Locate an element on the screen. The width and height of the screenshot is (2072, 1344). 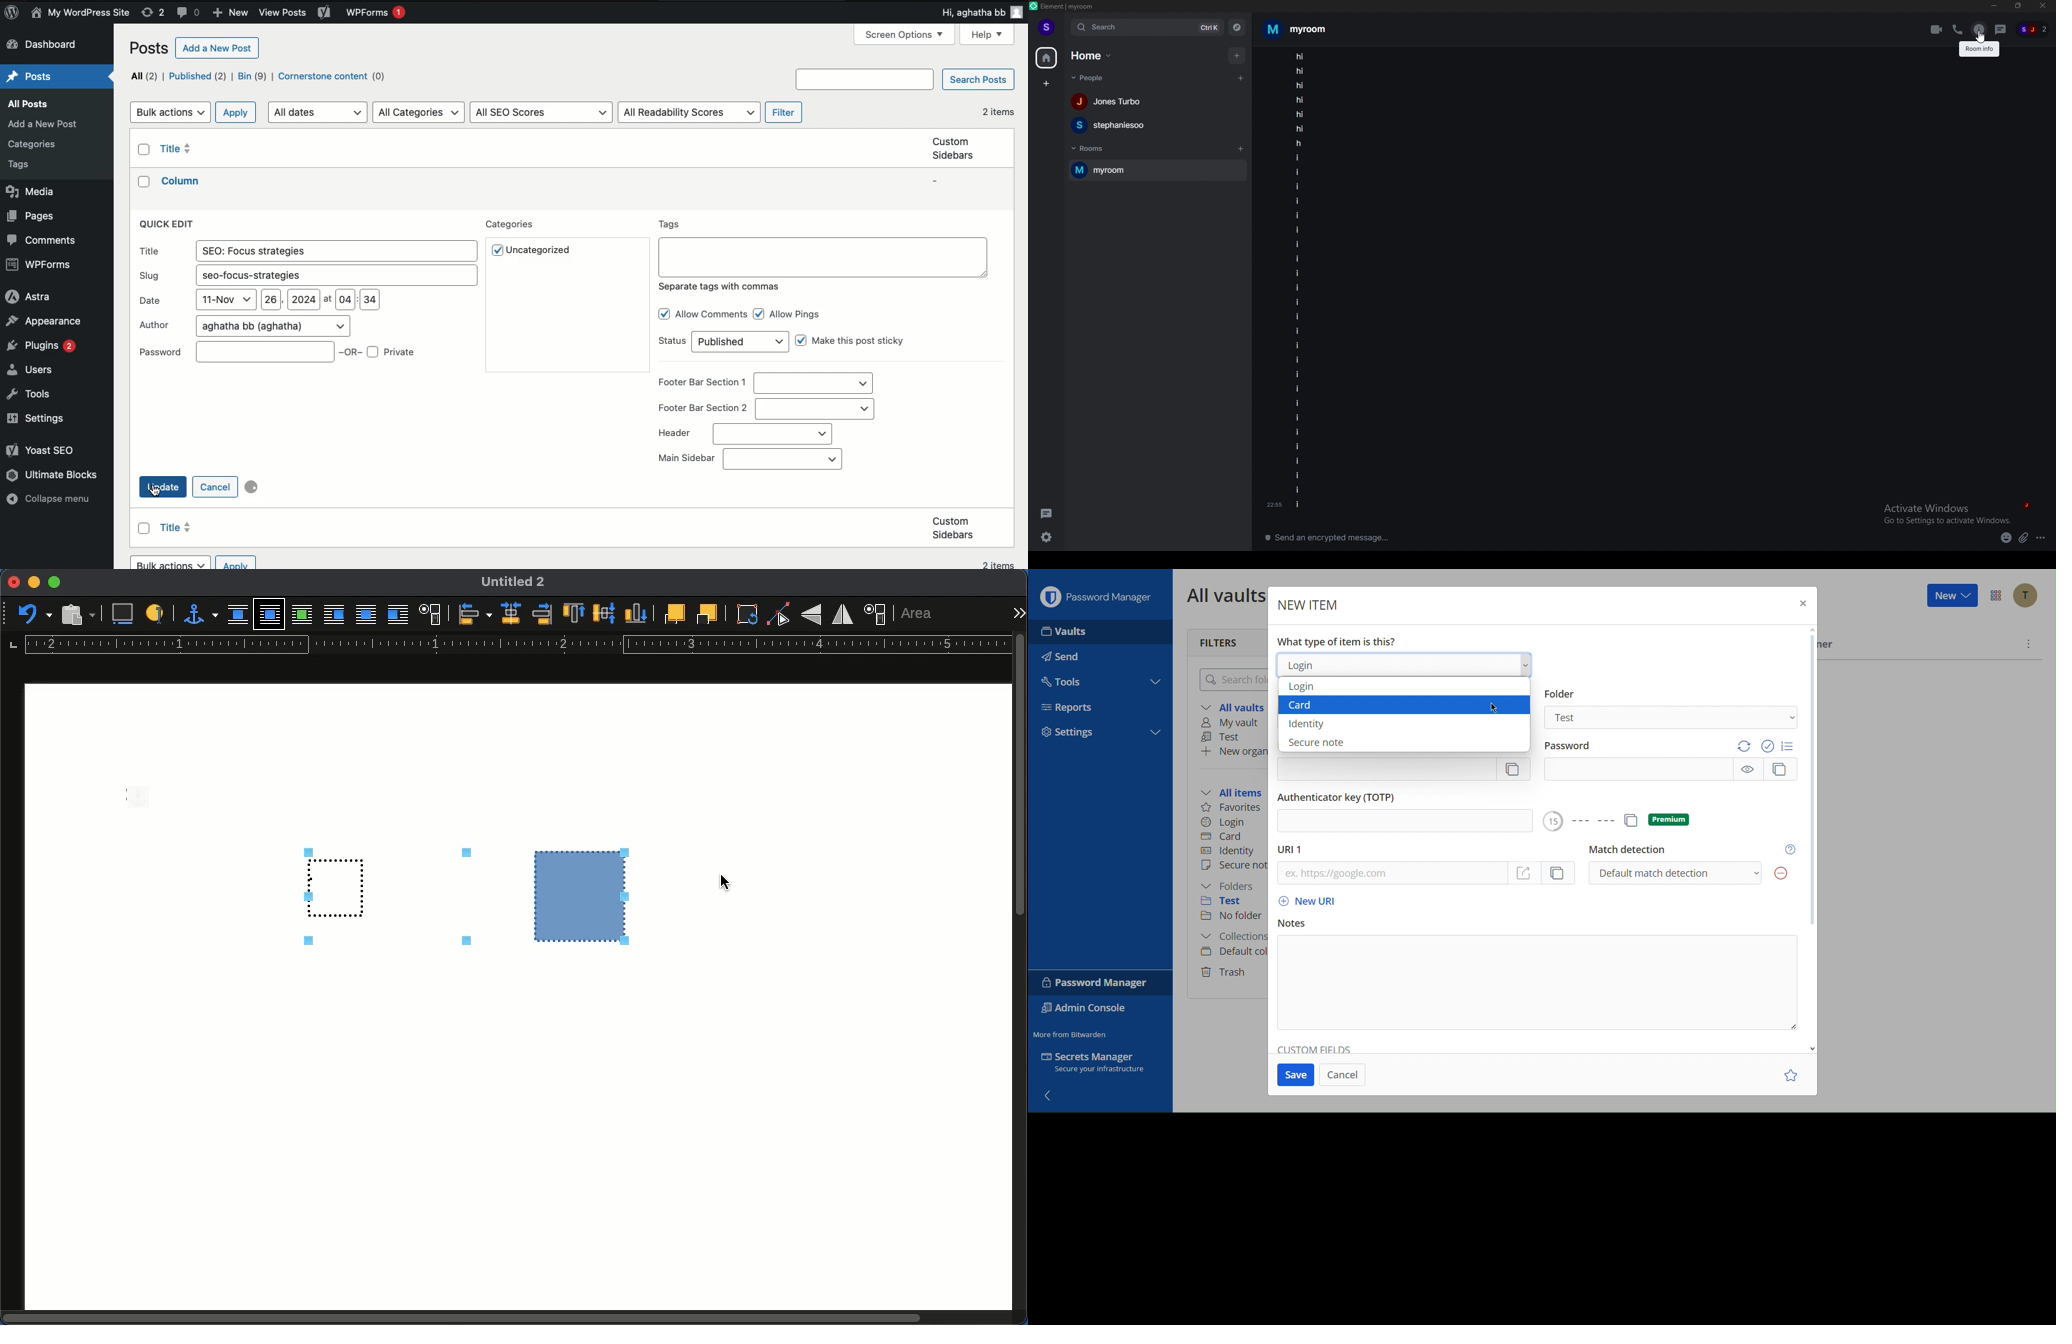
Posts is located at coordinates (46, 124).